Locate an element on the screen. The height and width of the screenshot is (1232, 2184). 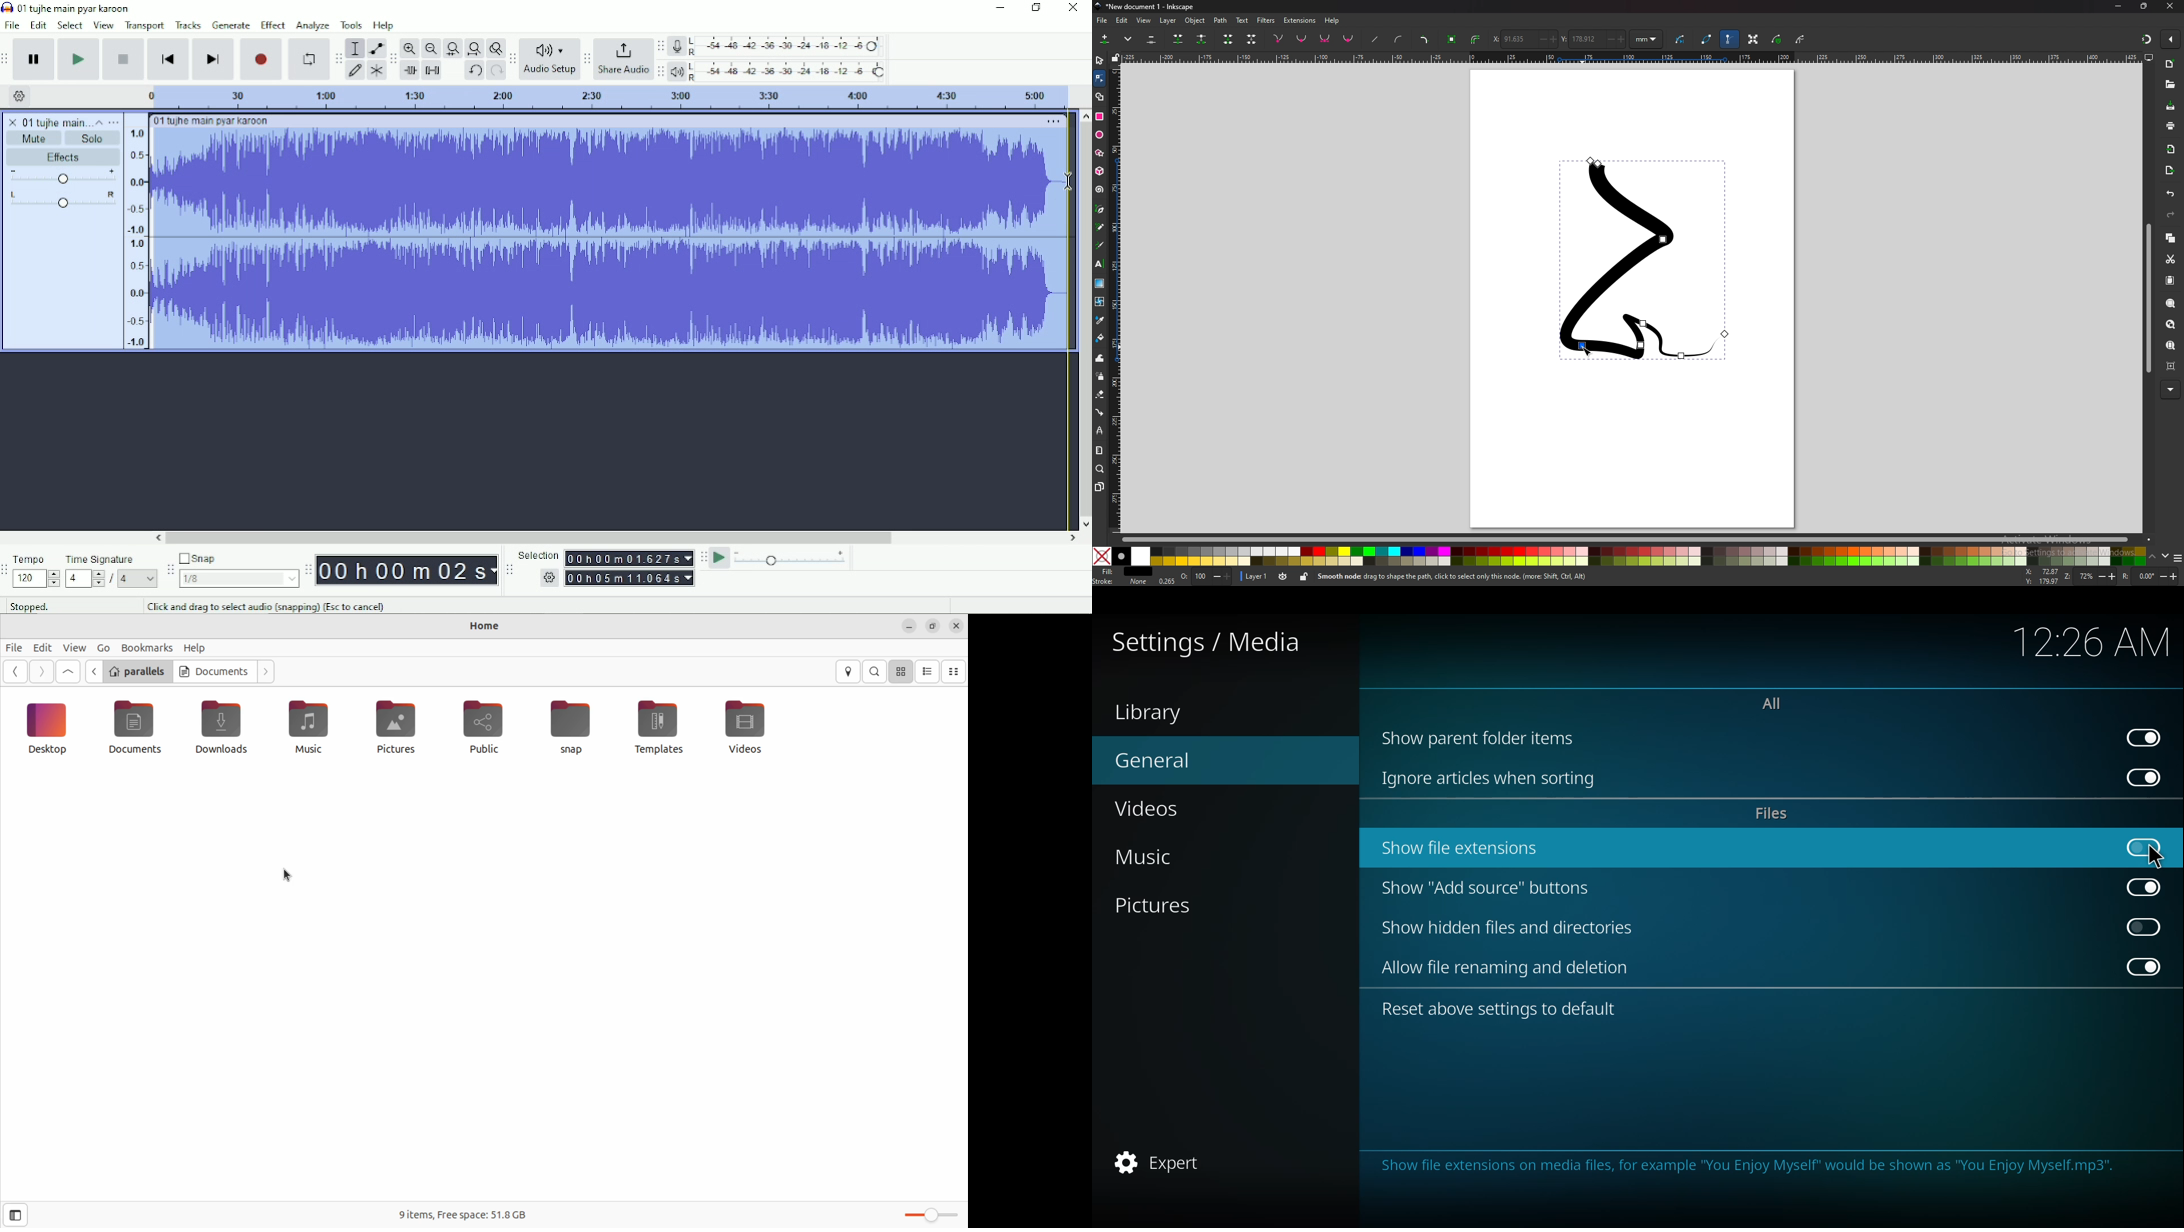
rotate is located at coordinates (2149, 576).